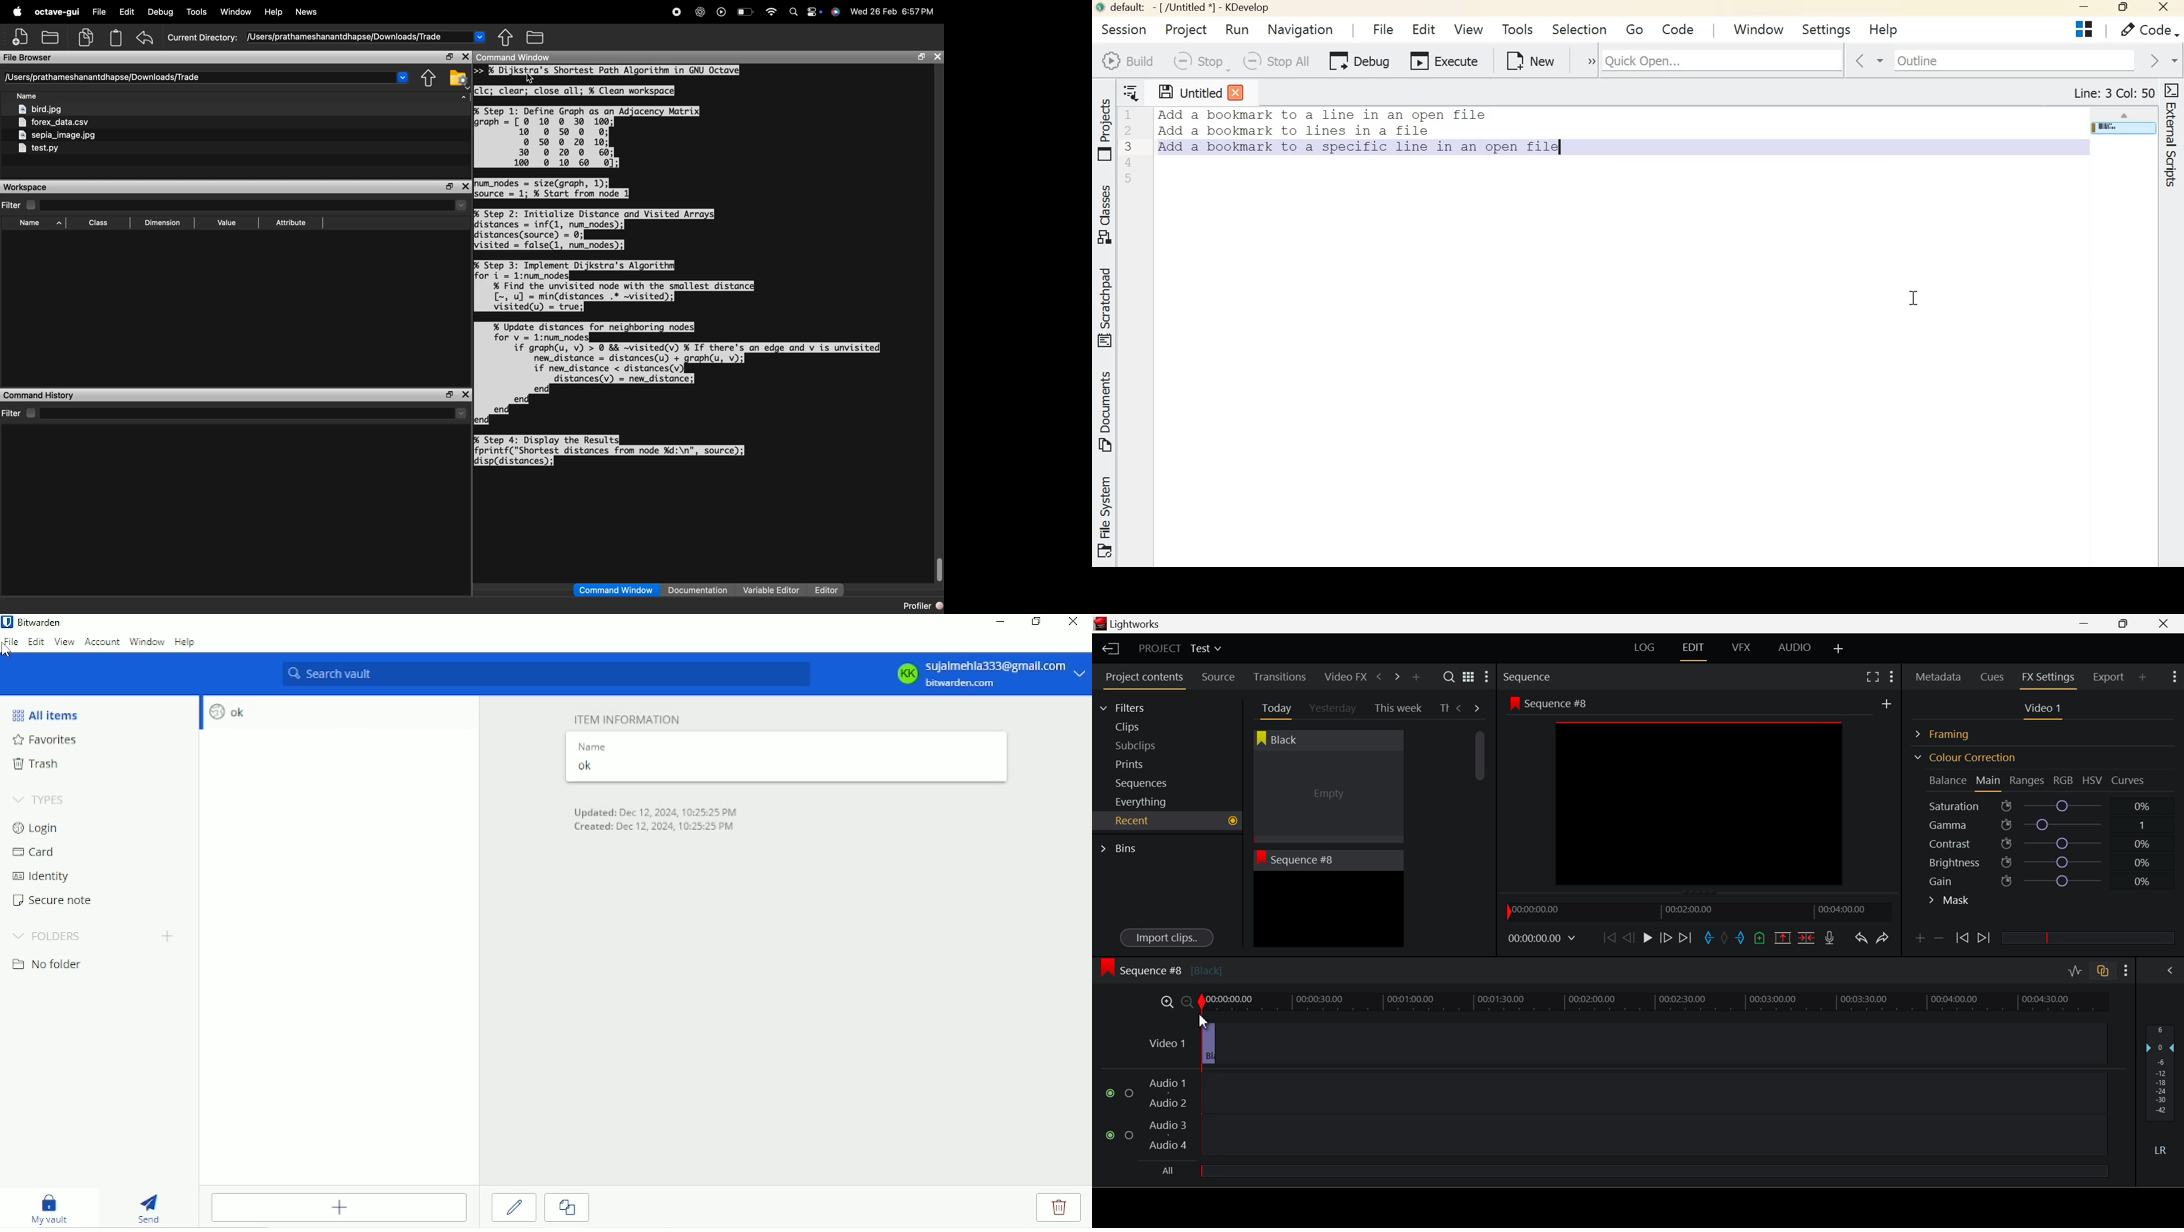  Describe the element at coordinates (2143, 677) in the screenshot. I see `Add Panel` at that location.